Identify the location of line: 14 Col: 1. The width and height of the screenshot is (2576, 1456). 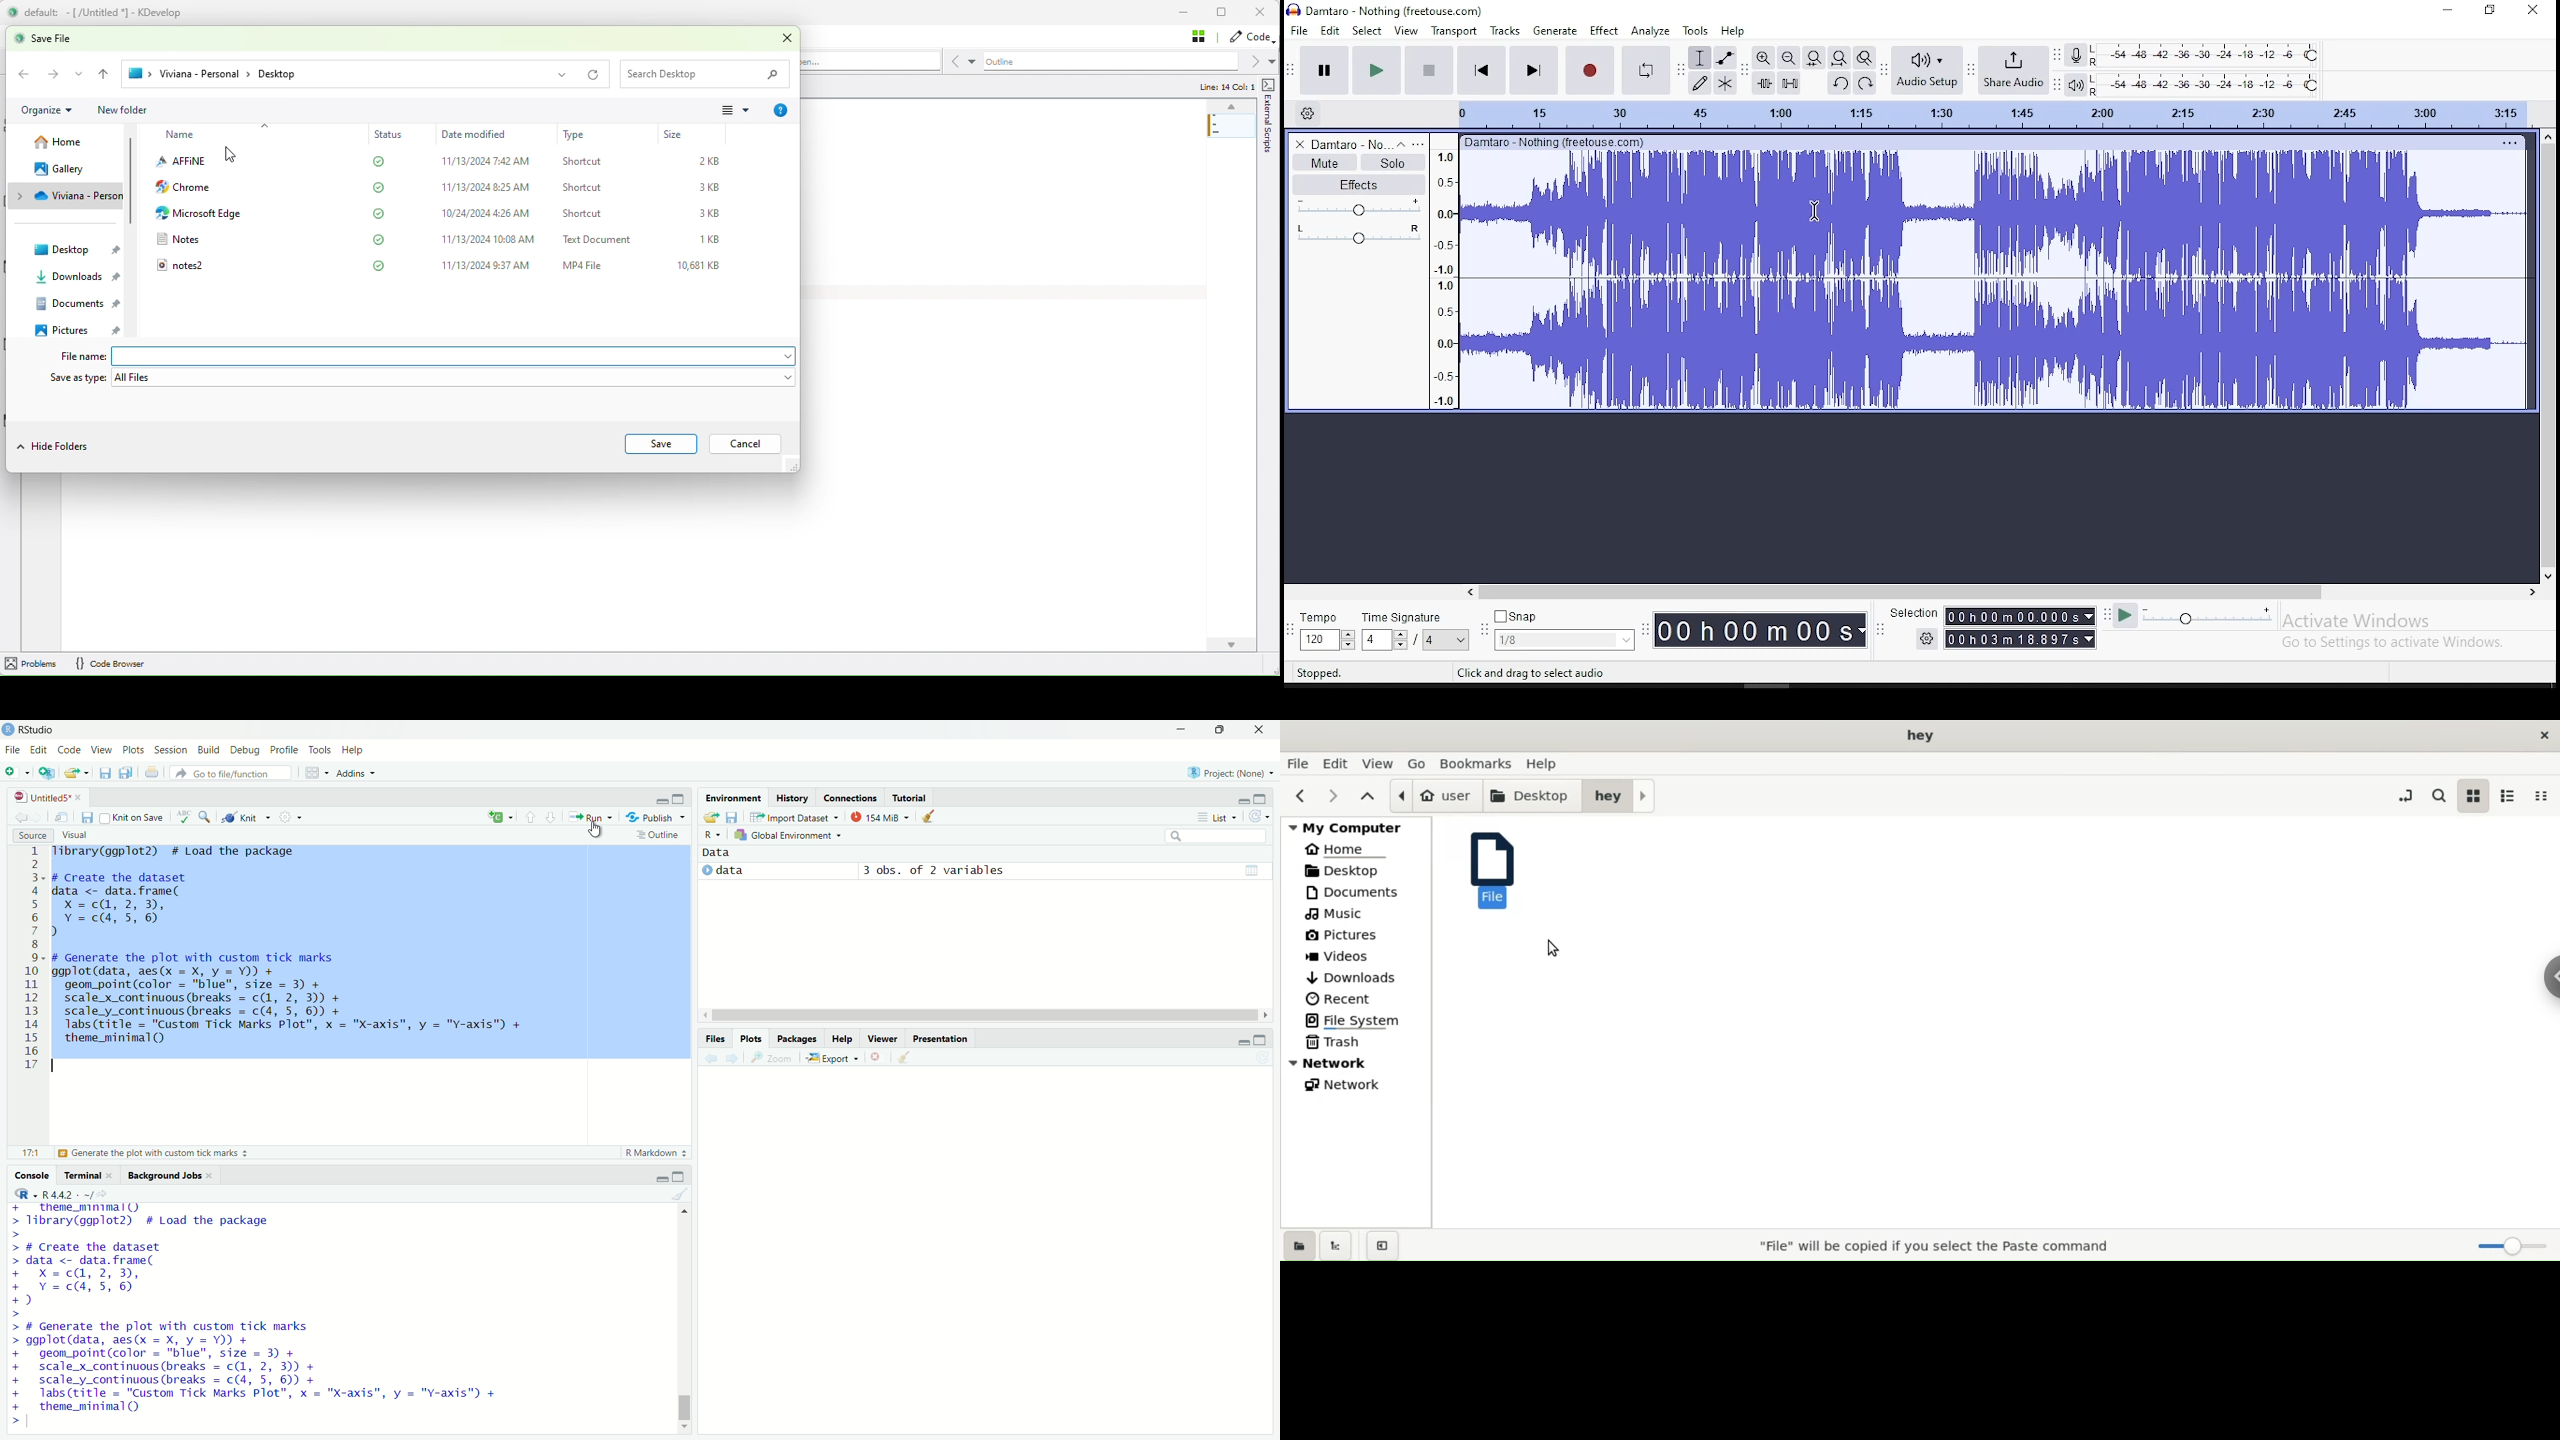
(1224, 86).